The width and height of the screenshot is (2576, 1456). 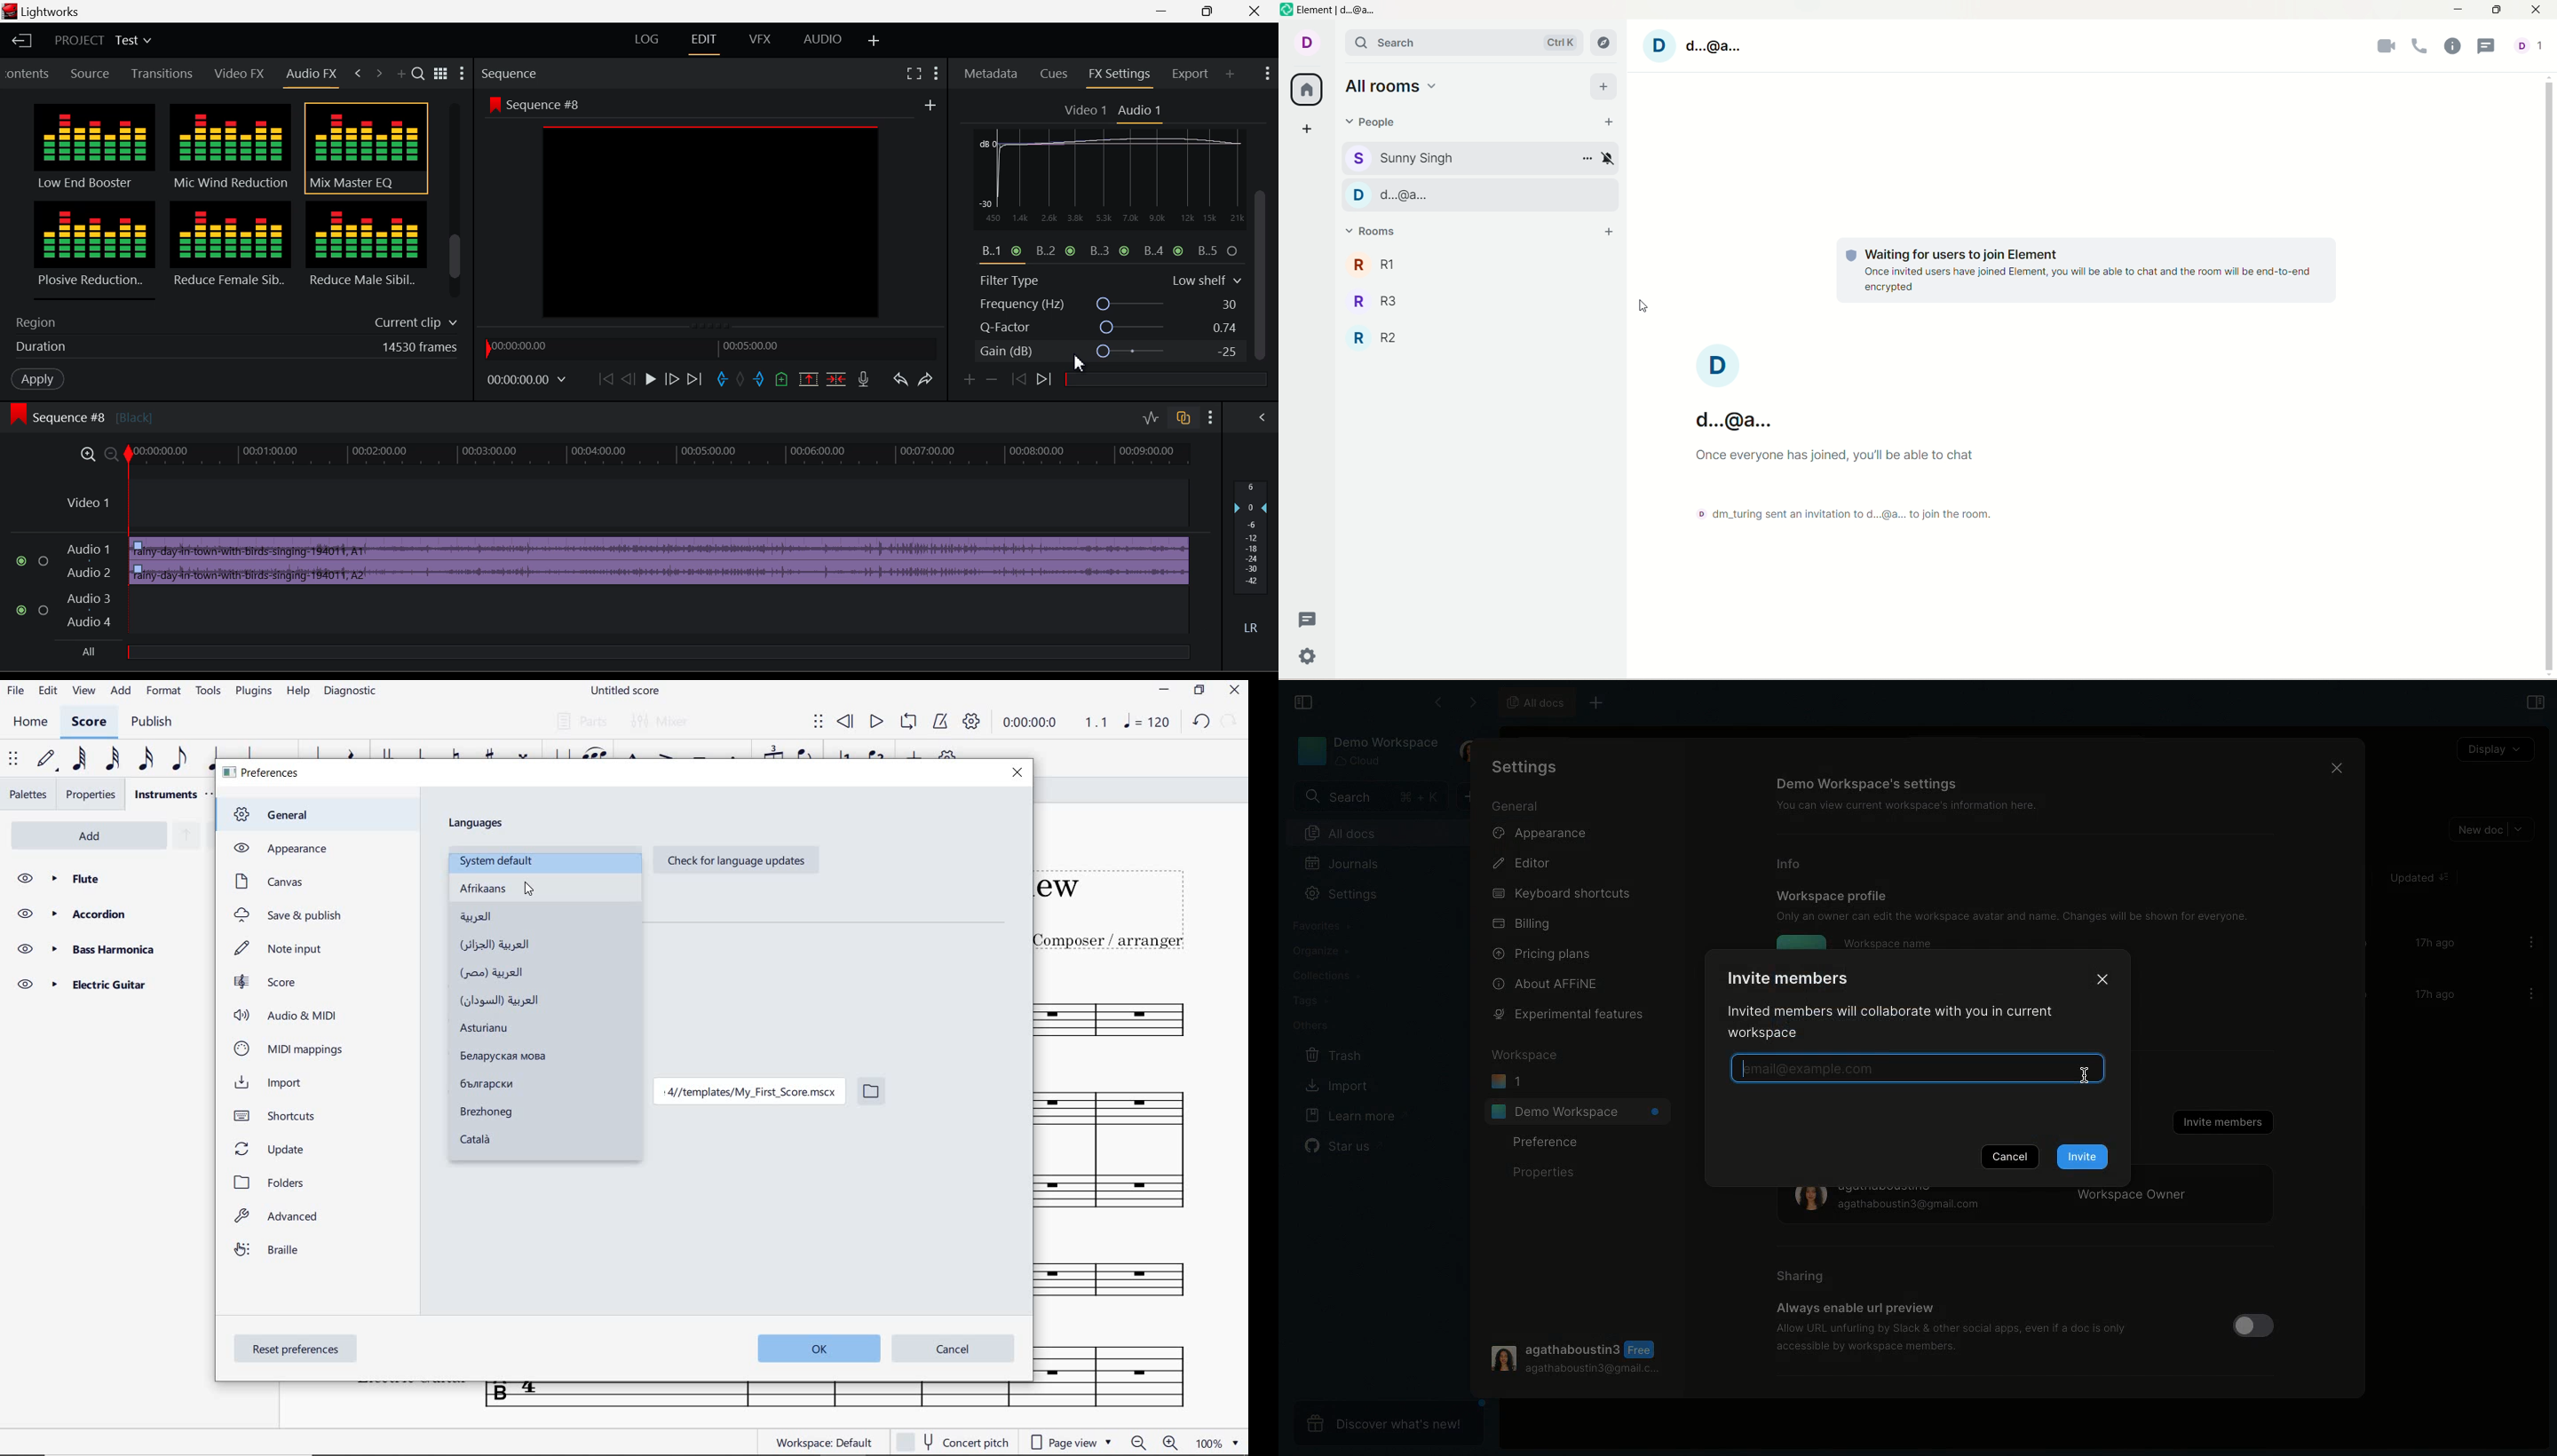 What do you see at coordinates (754, 1397) in the screenshot?
I see `Instrument: Electric guitar` at bounding box center [754, 1397].